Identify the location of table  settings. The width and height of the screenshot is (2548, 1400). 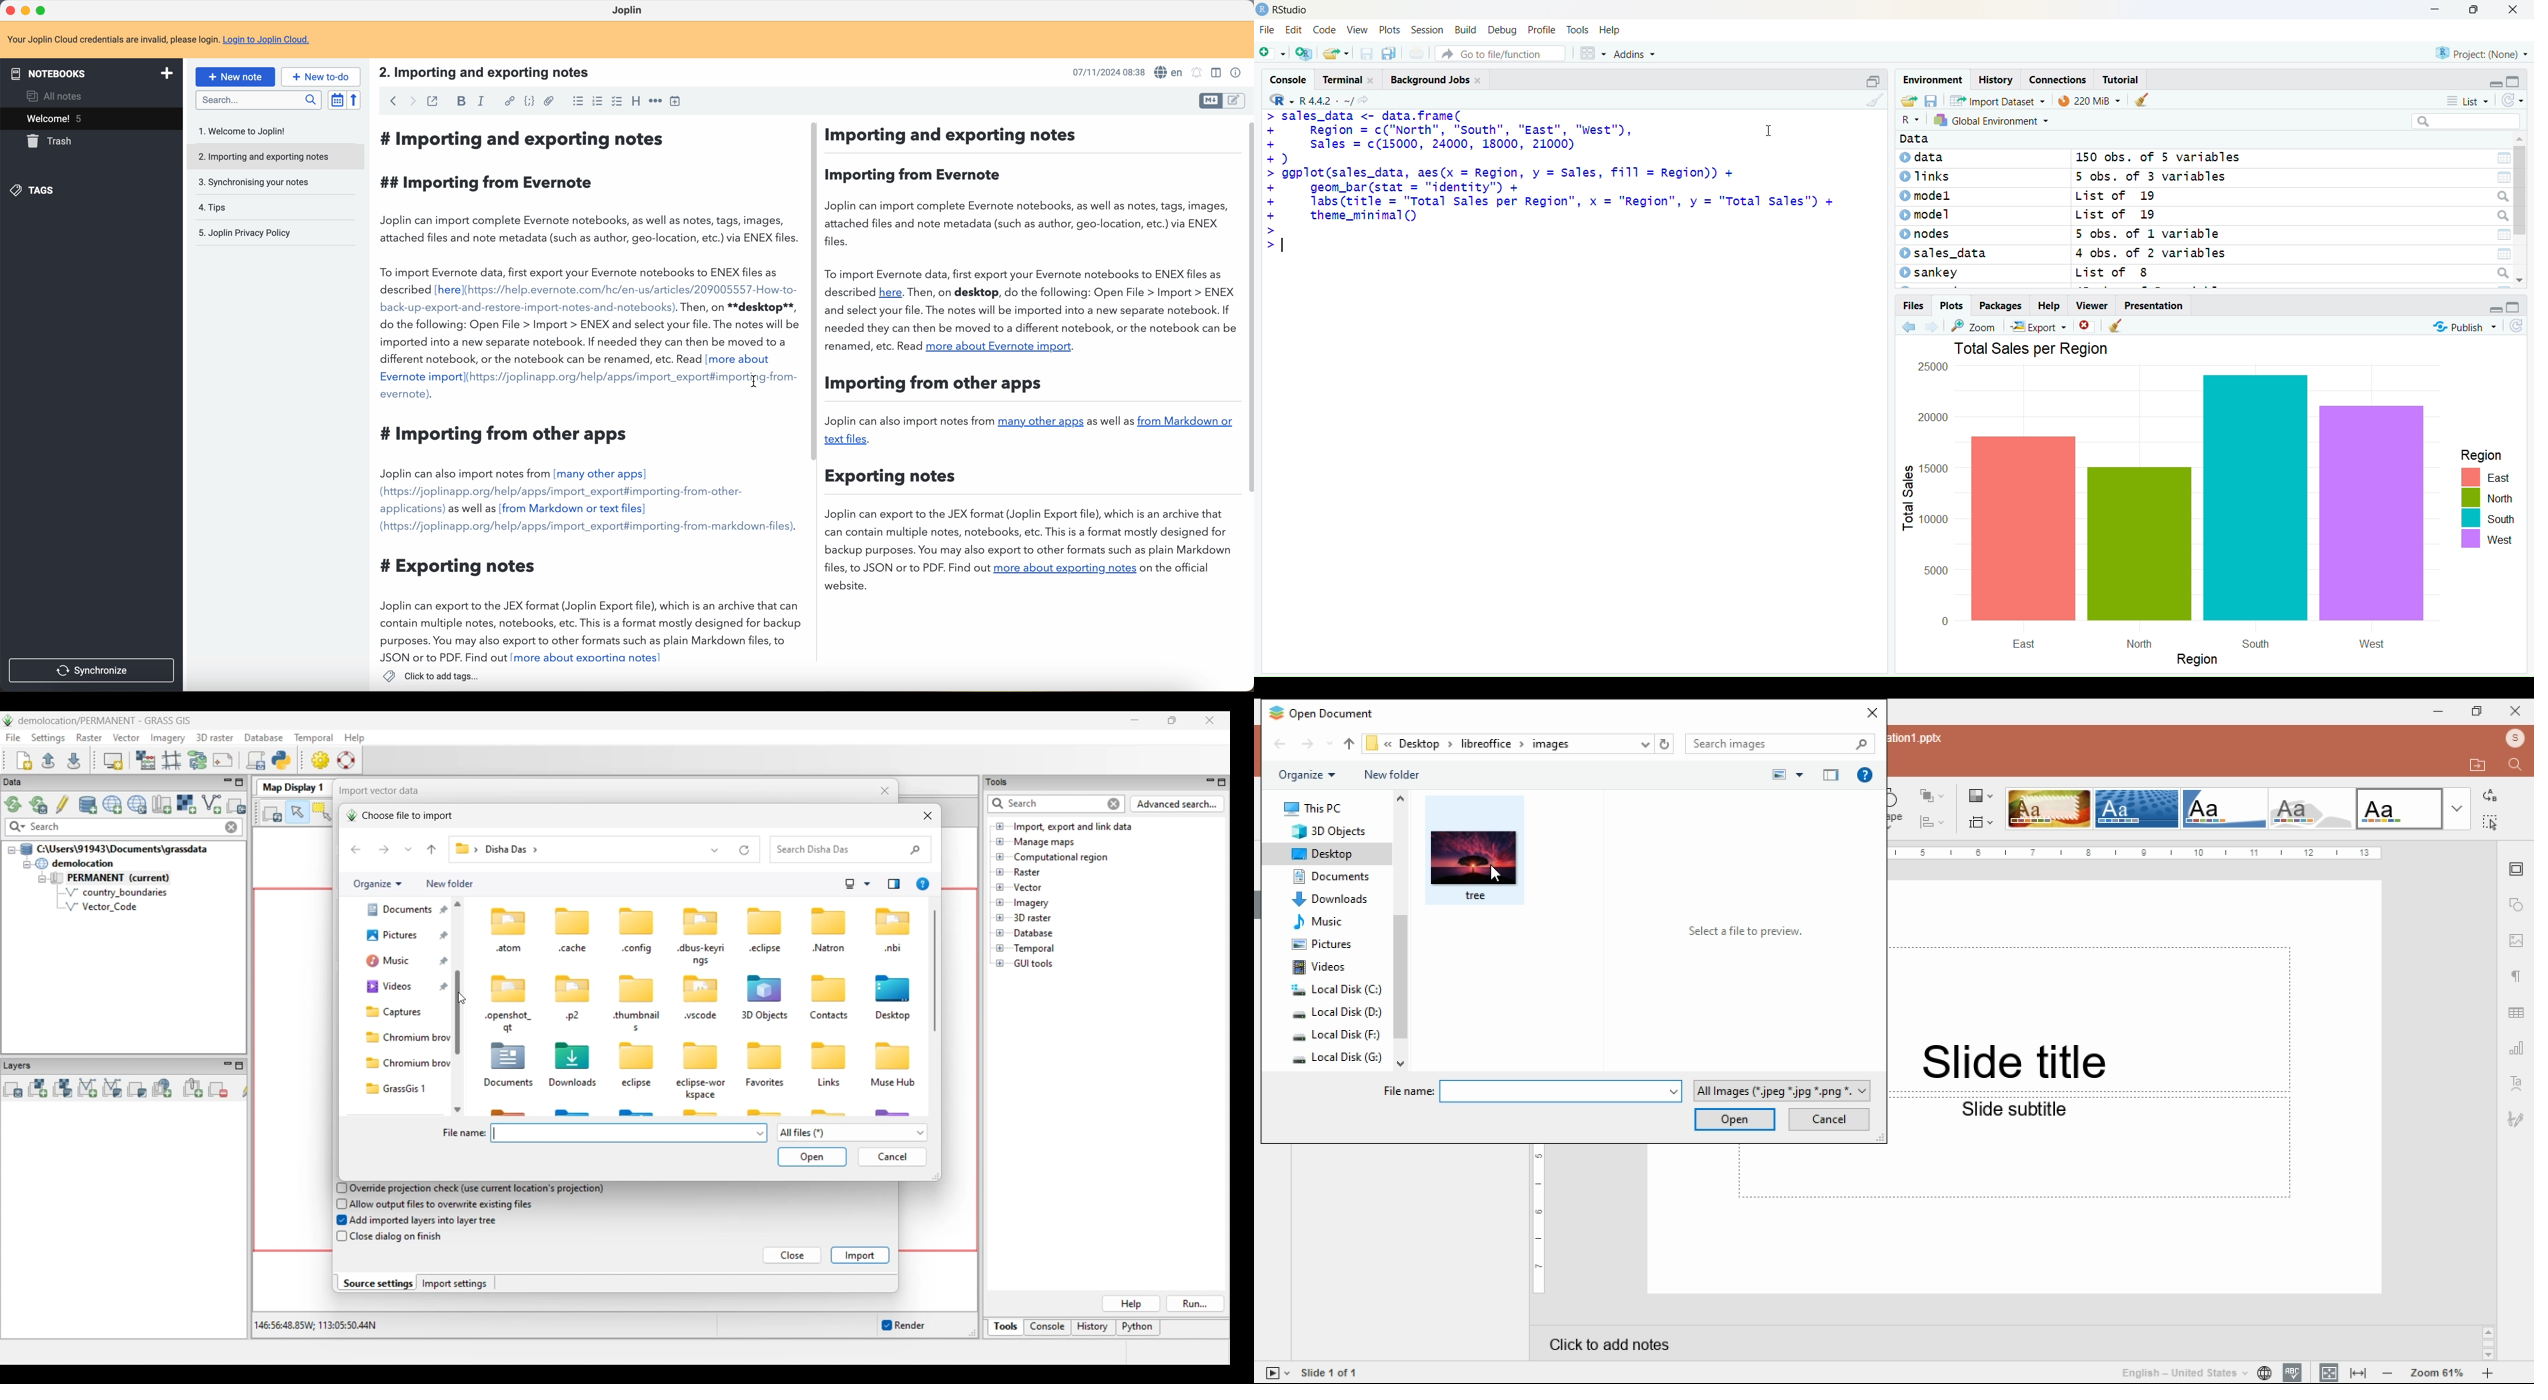
(2517, 1013).